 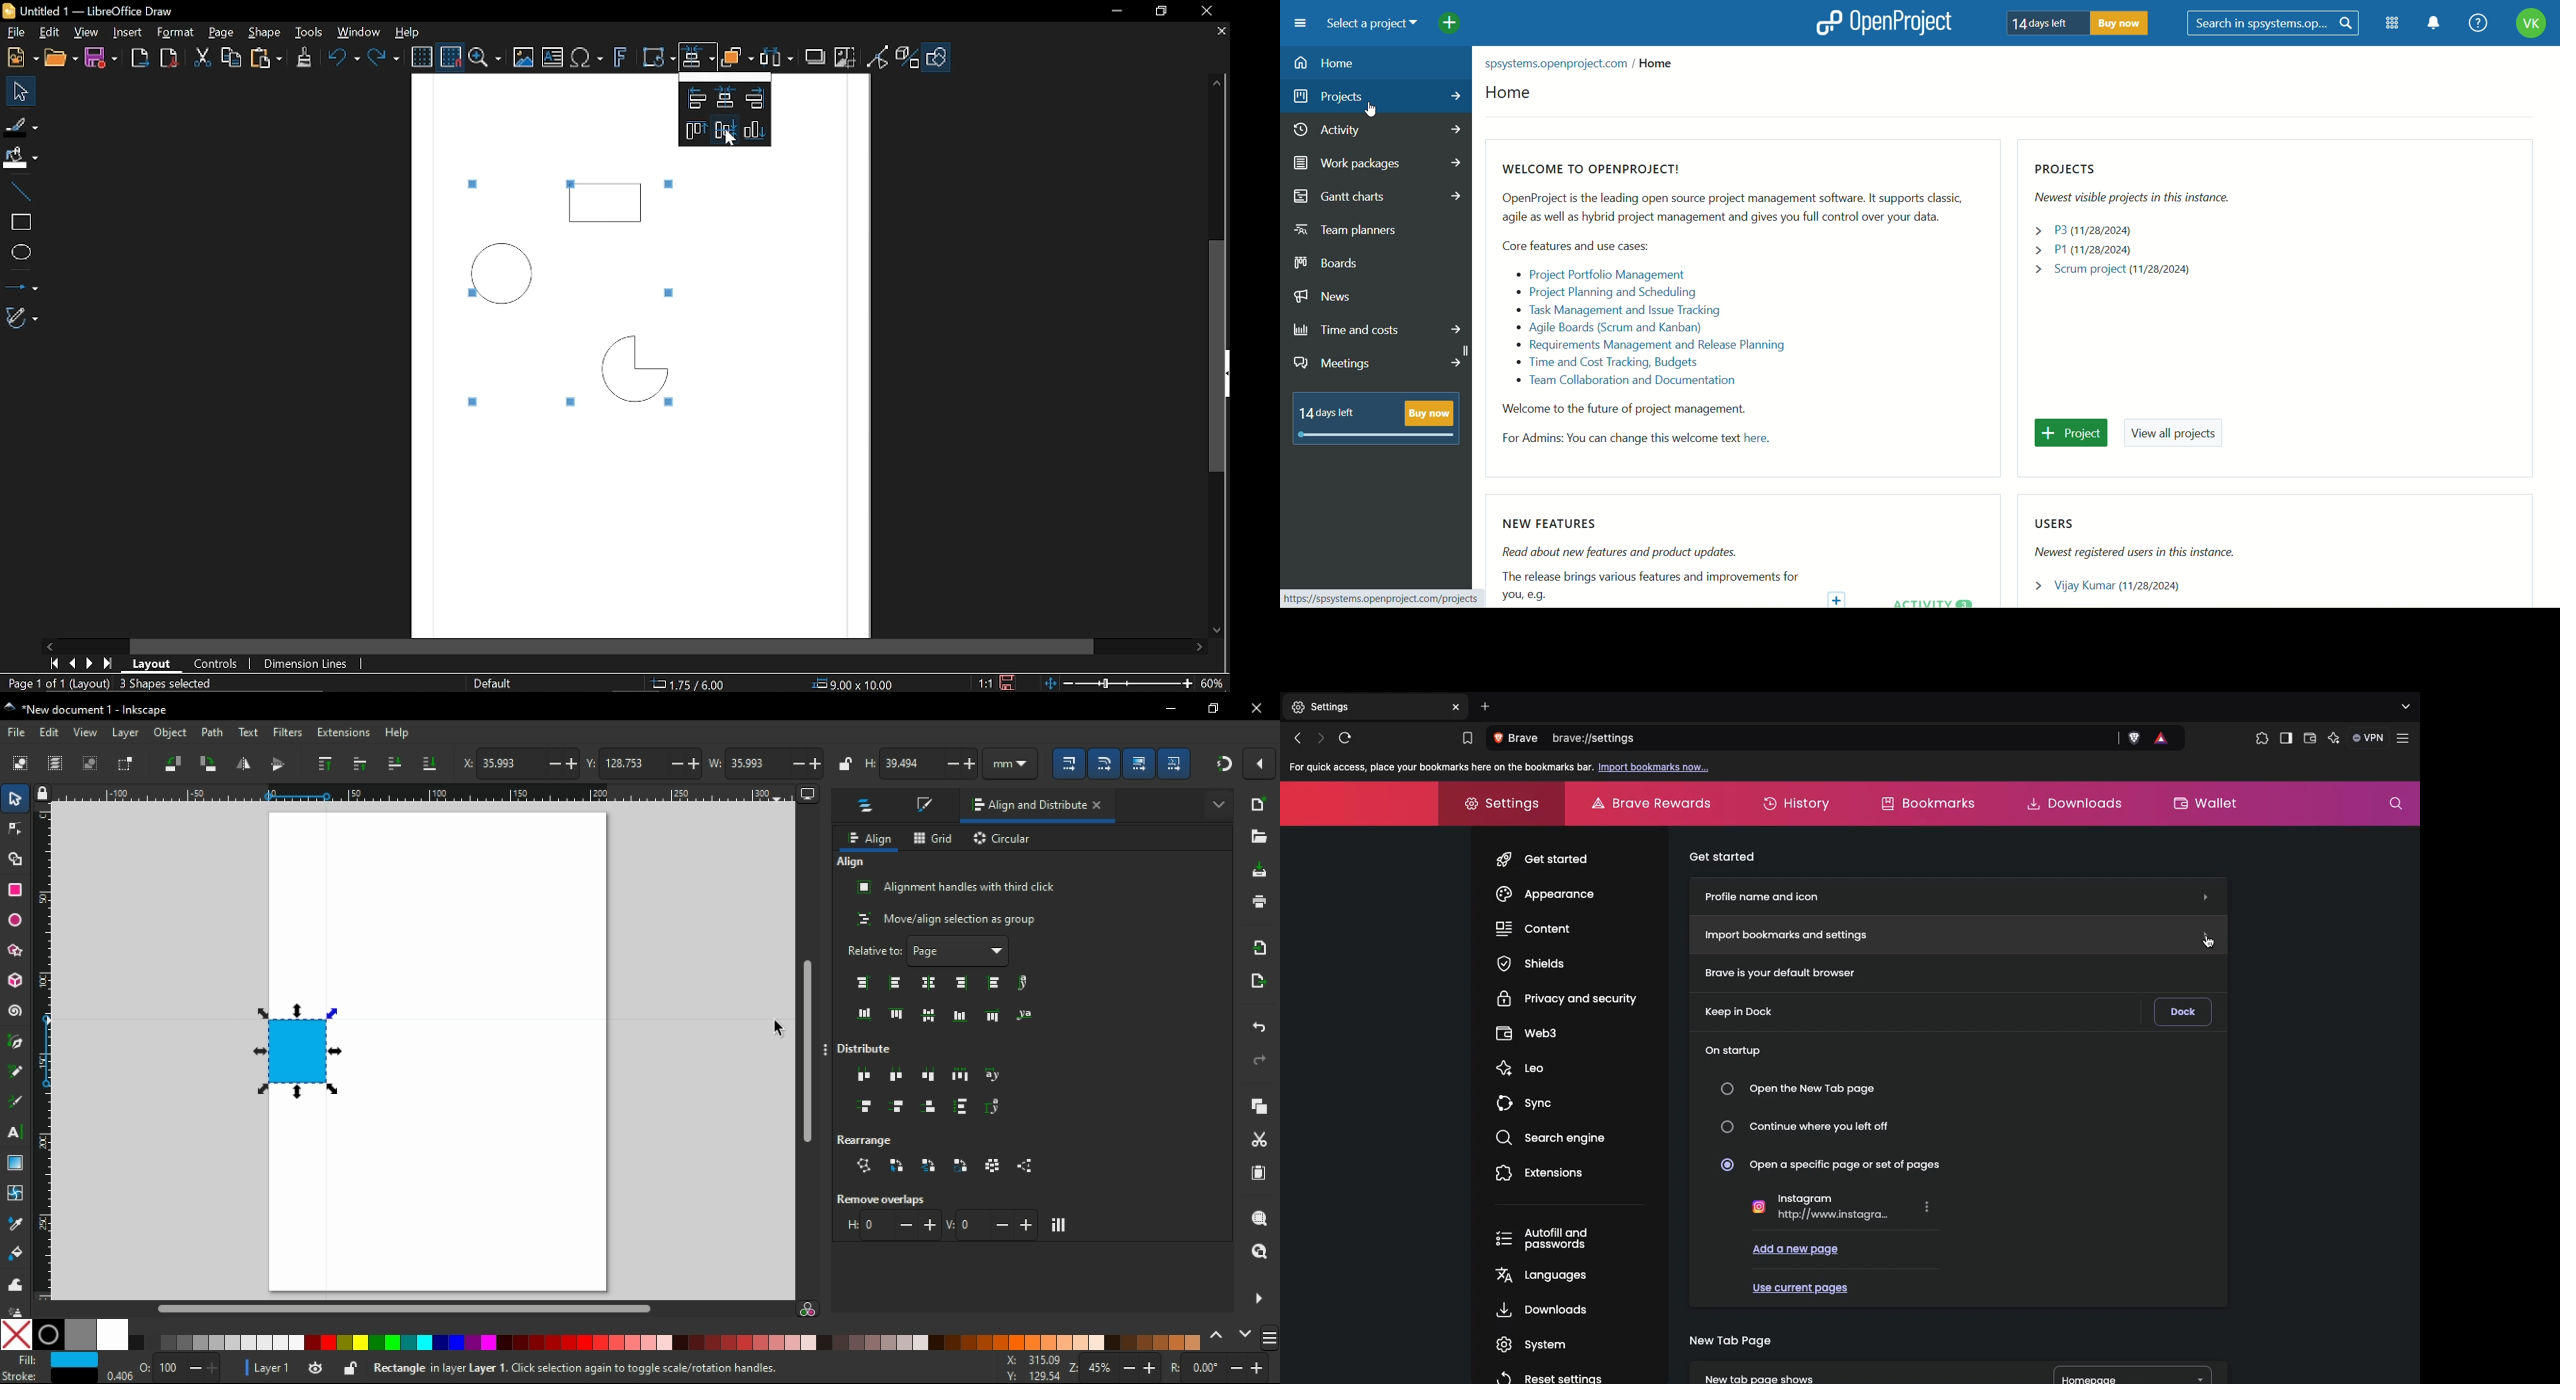 I want to click on Click to go back, hold to see history, so click(x=1297, y=739).